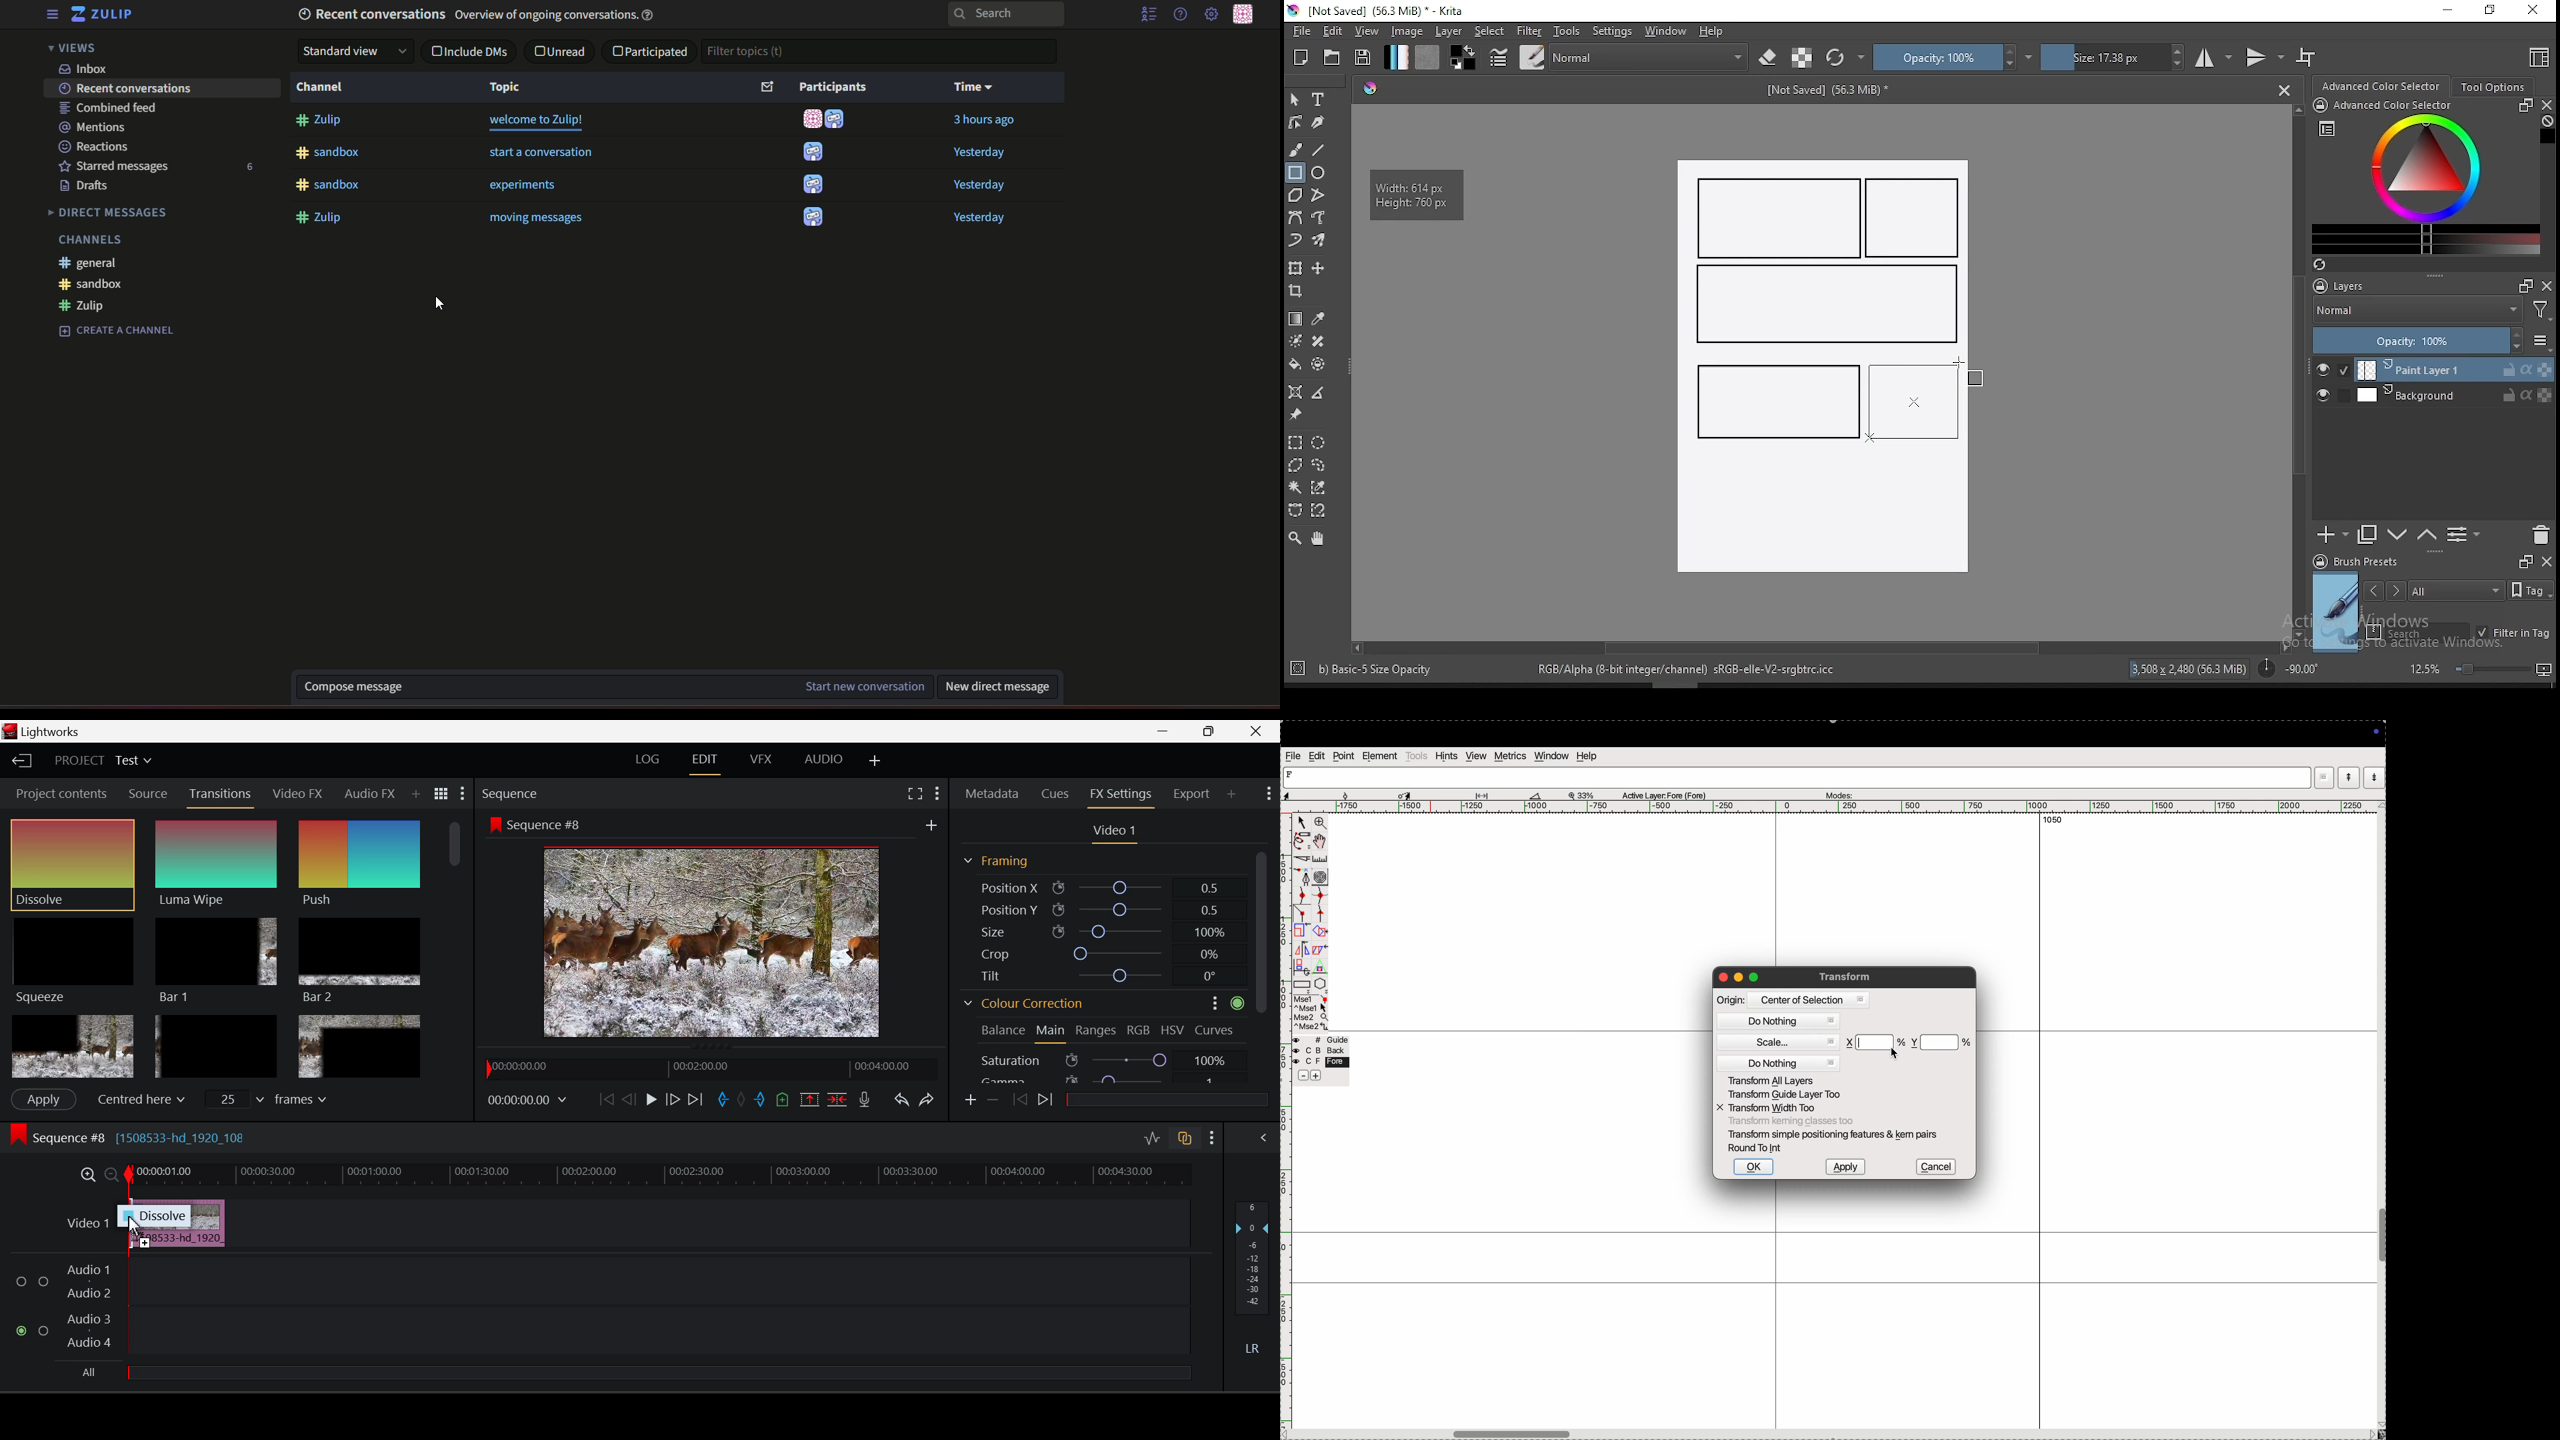  I want to click on blending mode, so click(1650, 57).